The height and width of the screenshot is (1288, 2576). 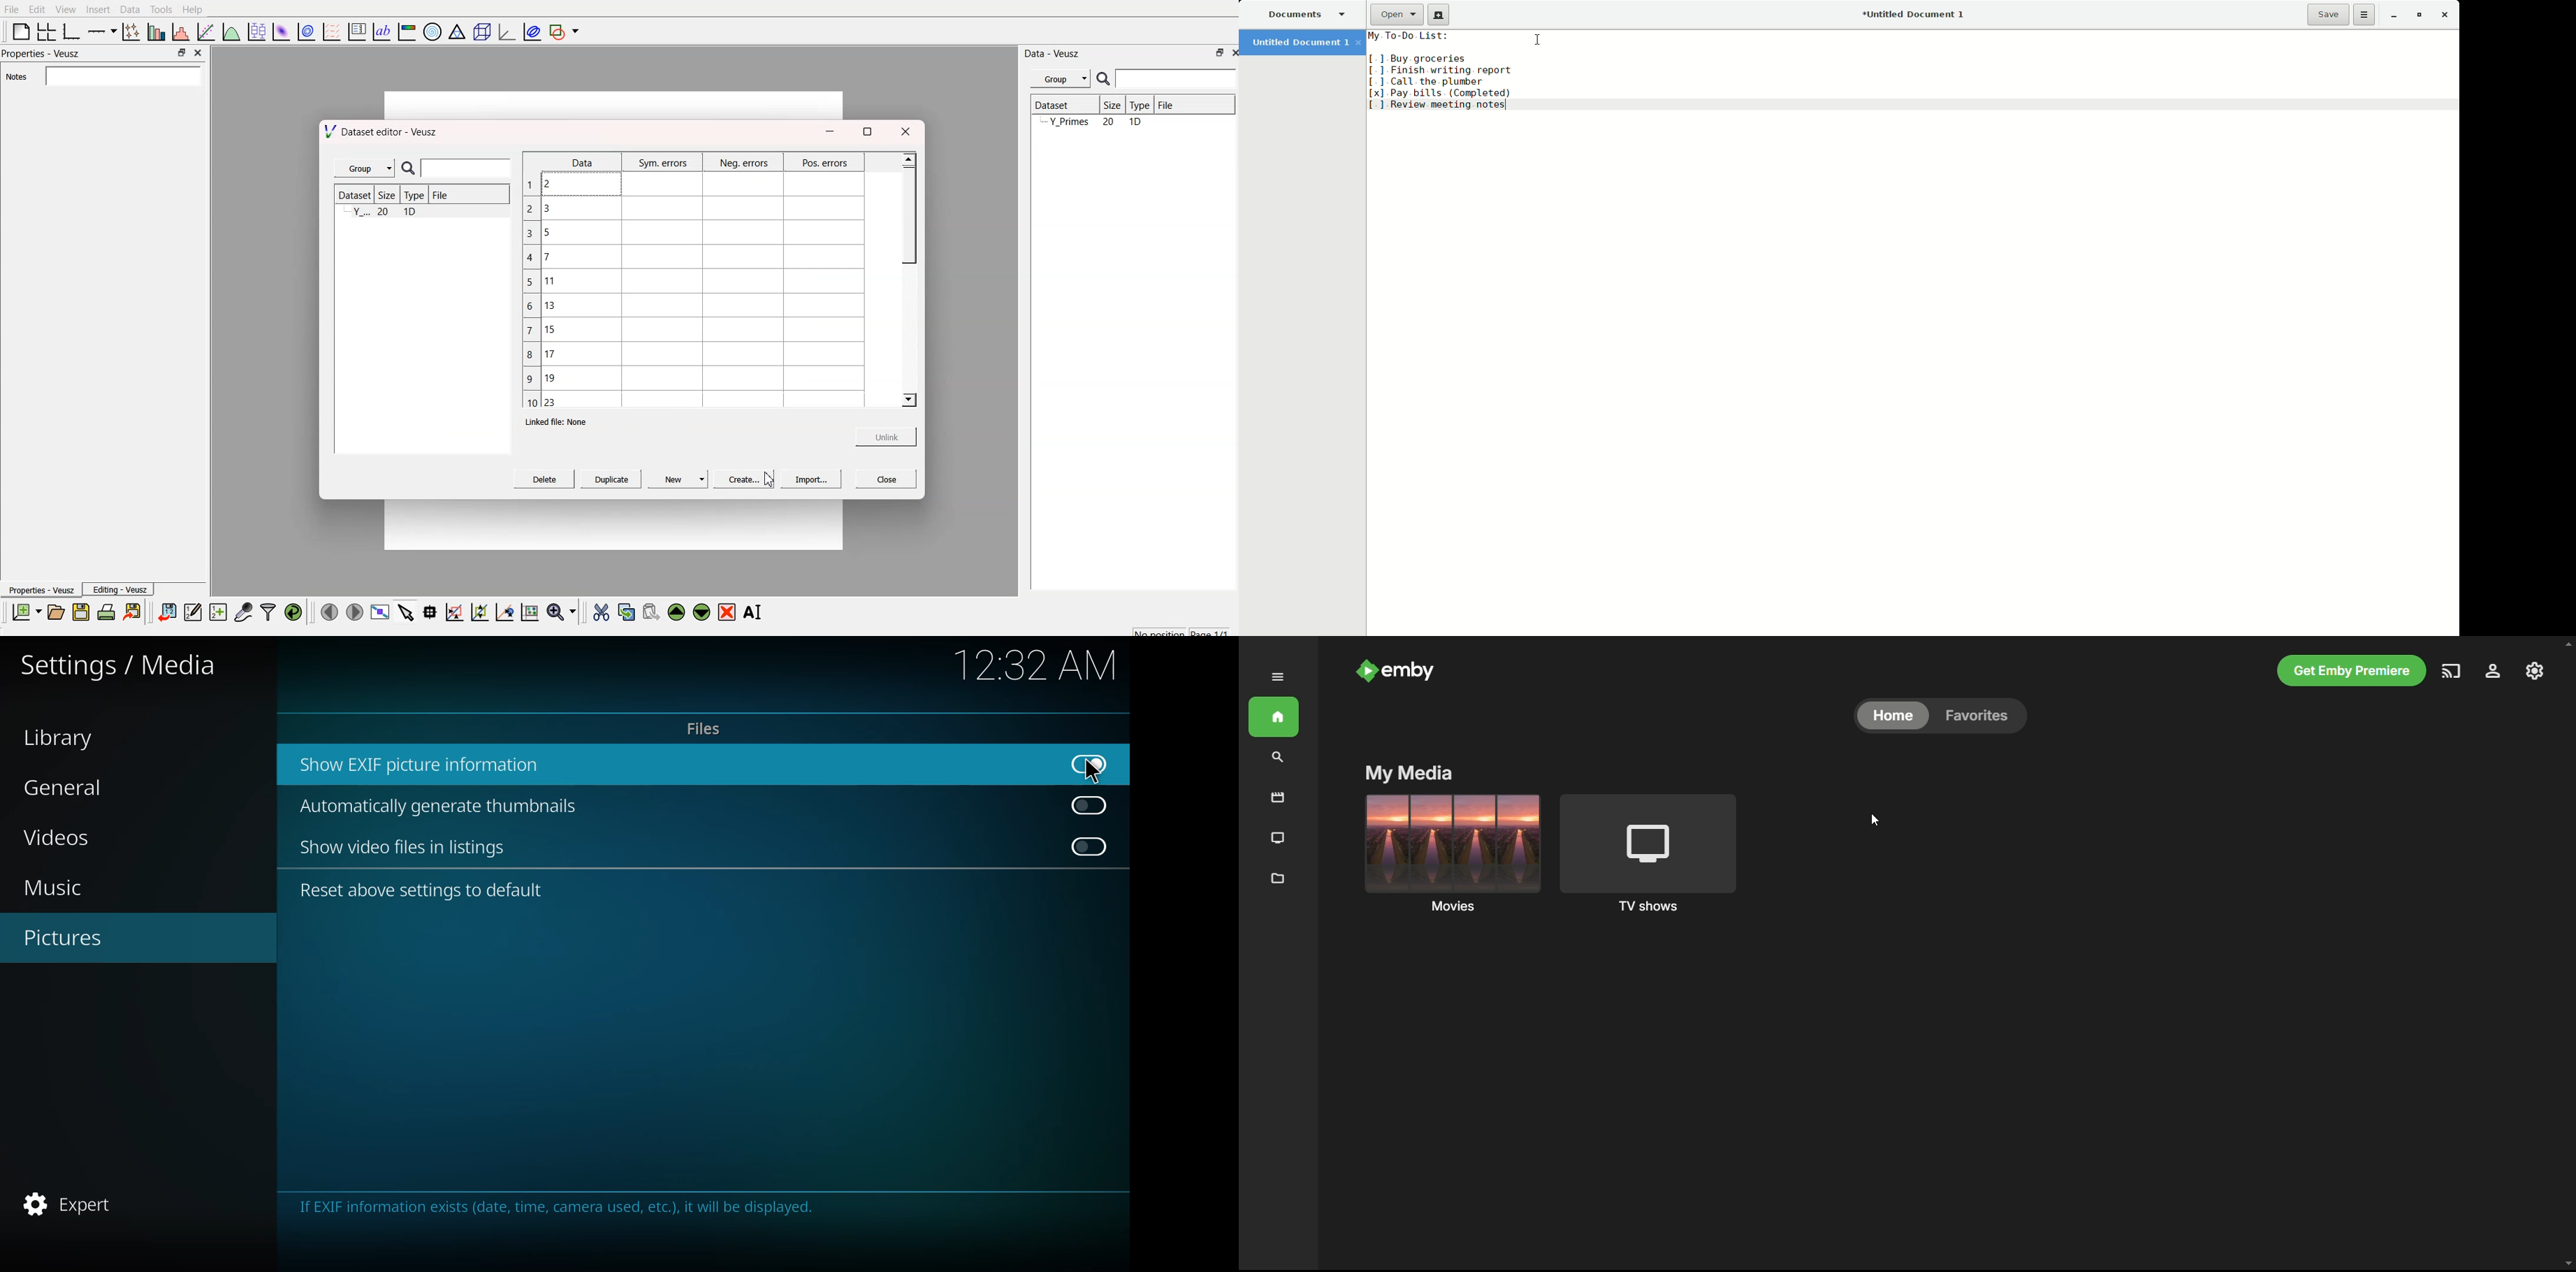 I want to click on show video files in listing, so click(x=406, y=846).